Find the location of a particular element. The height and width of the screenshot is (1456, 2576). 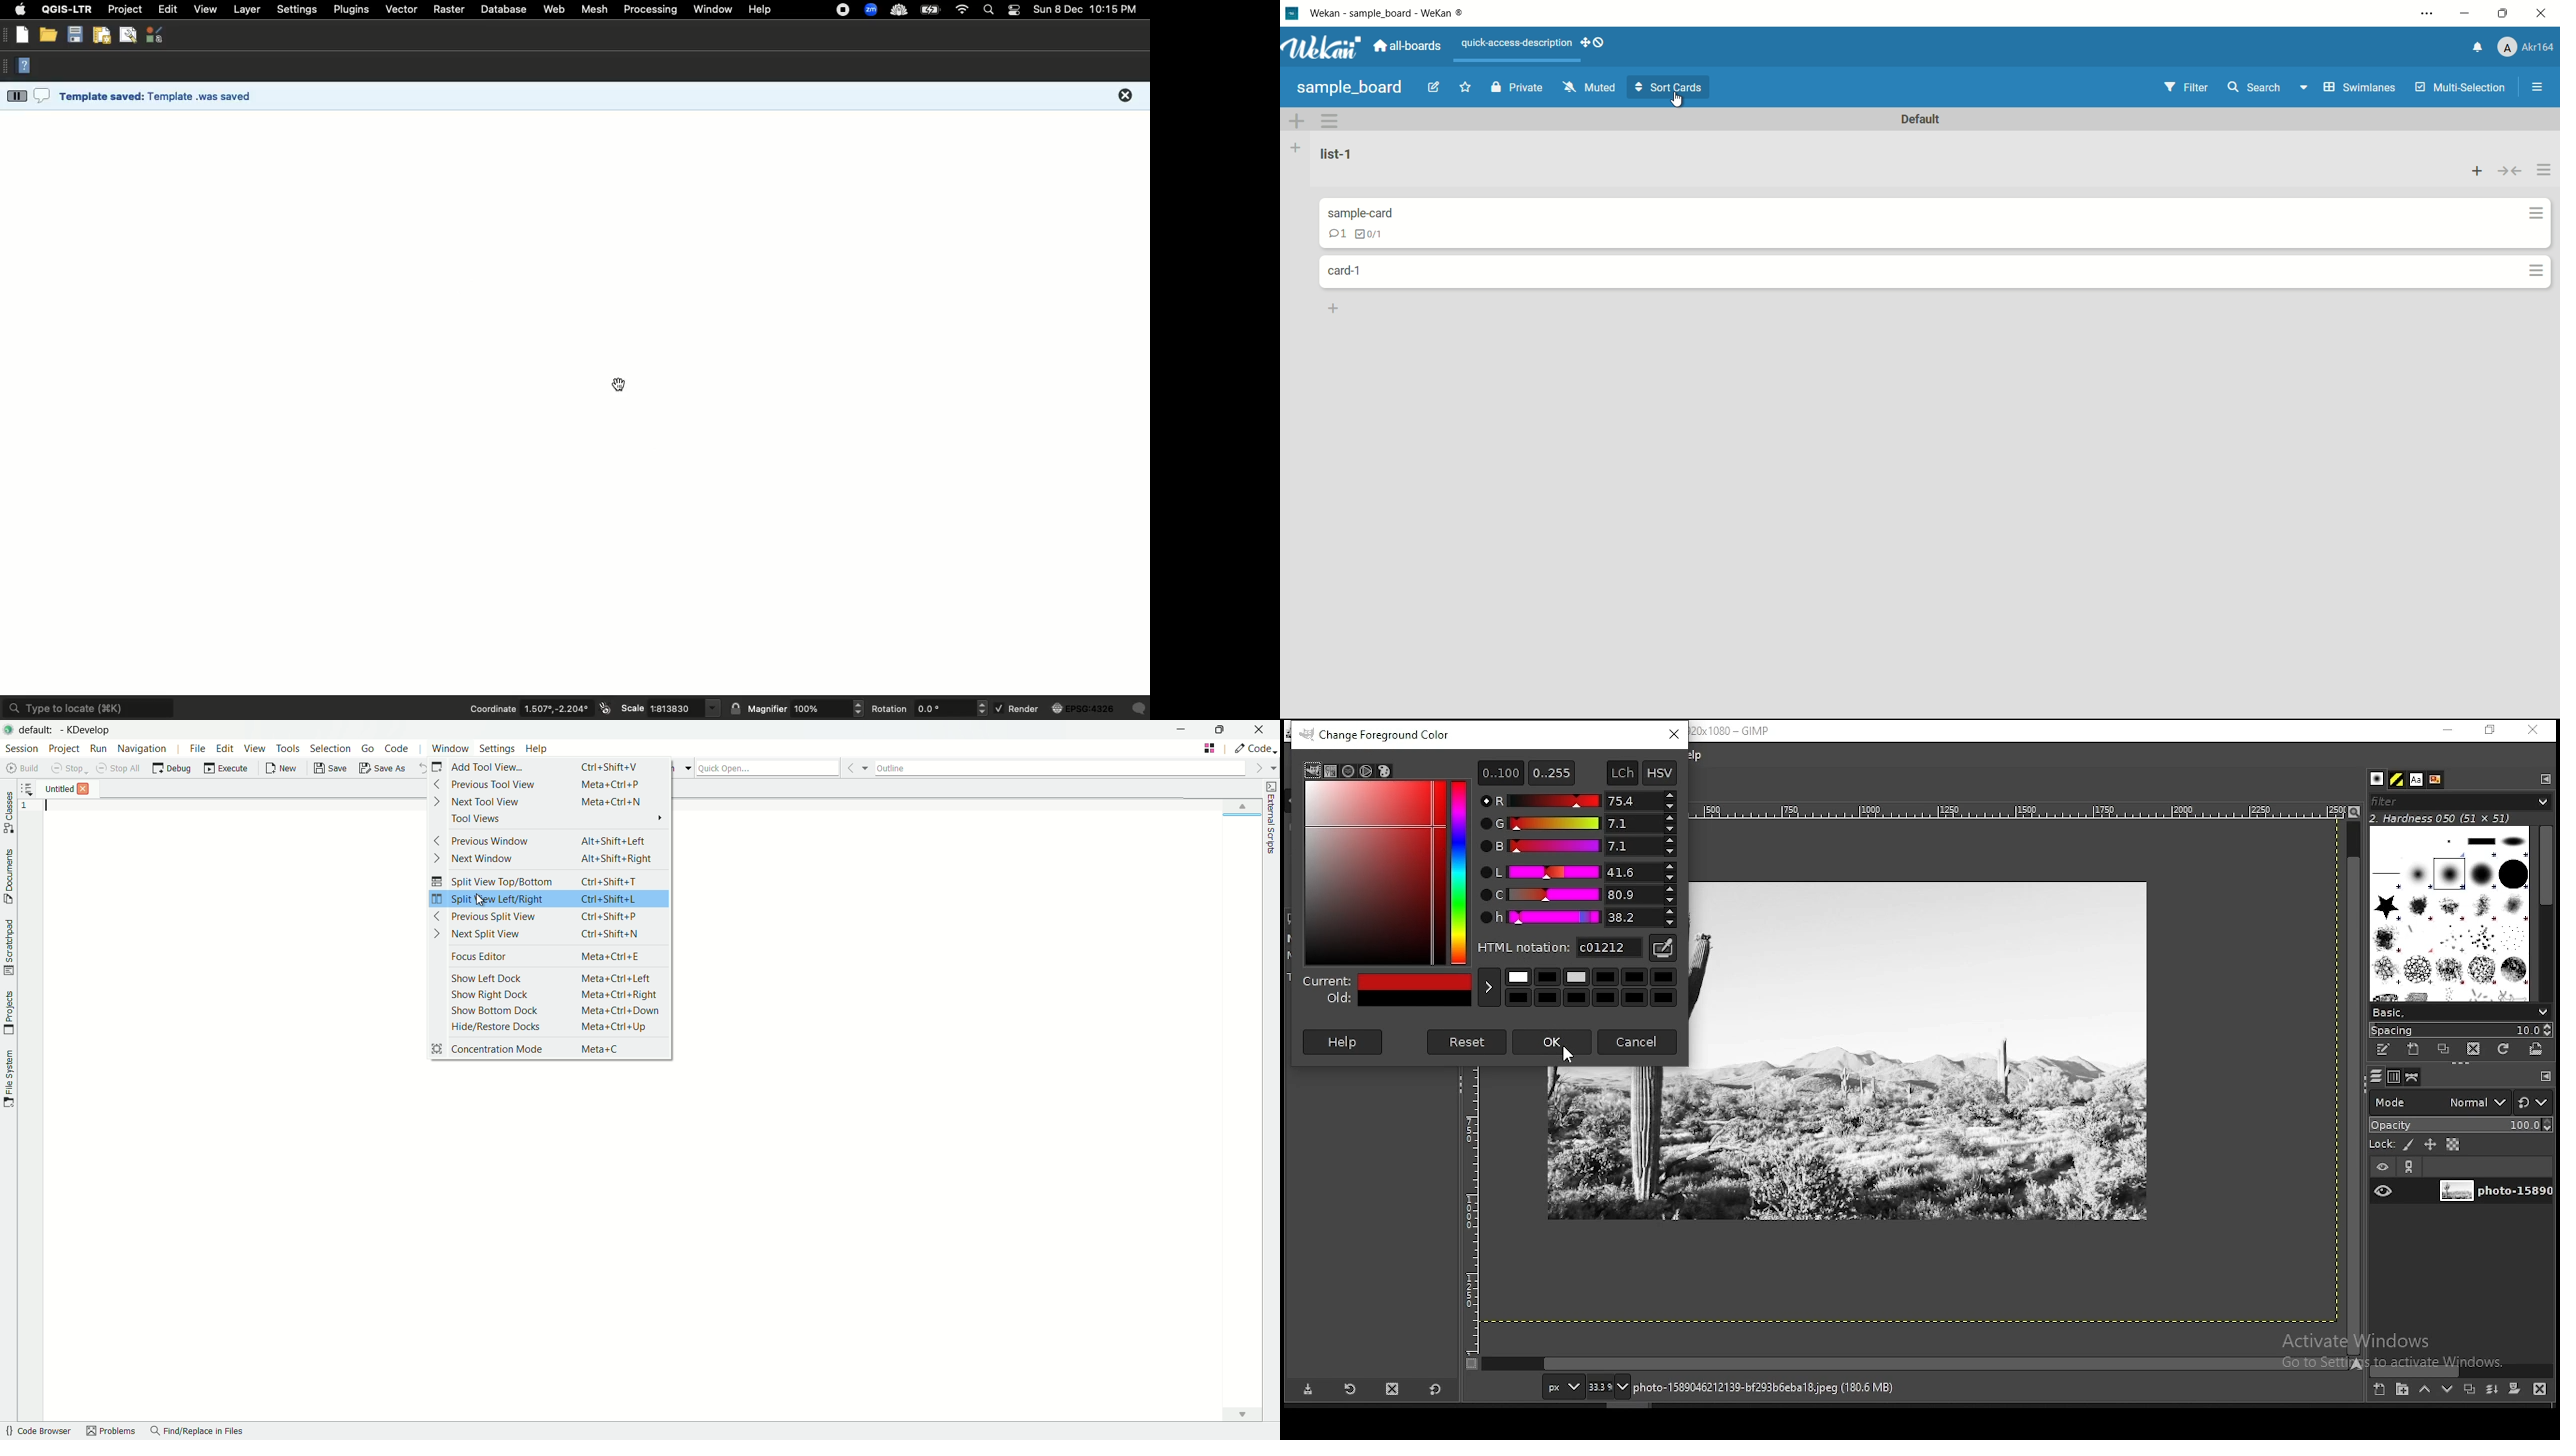

comment is located at coordinates (42, 96).